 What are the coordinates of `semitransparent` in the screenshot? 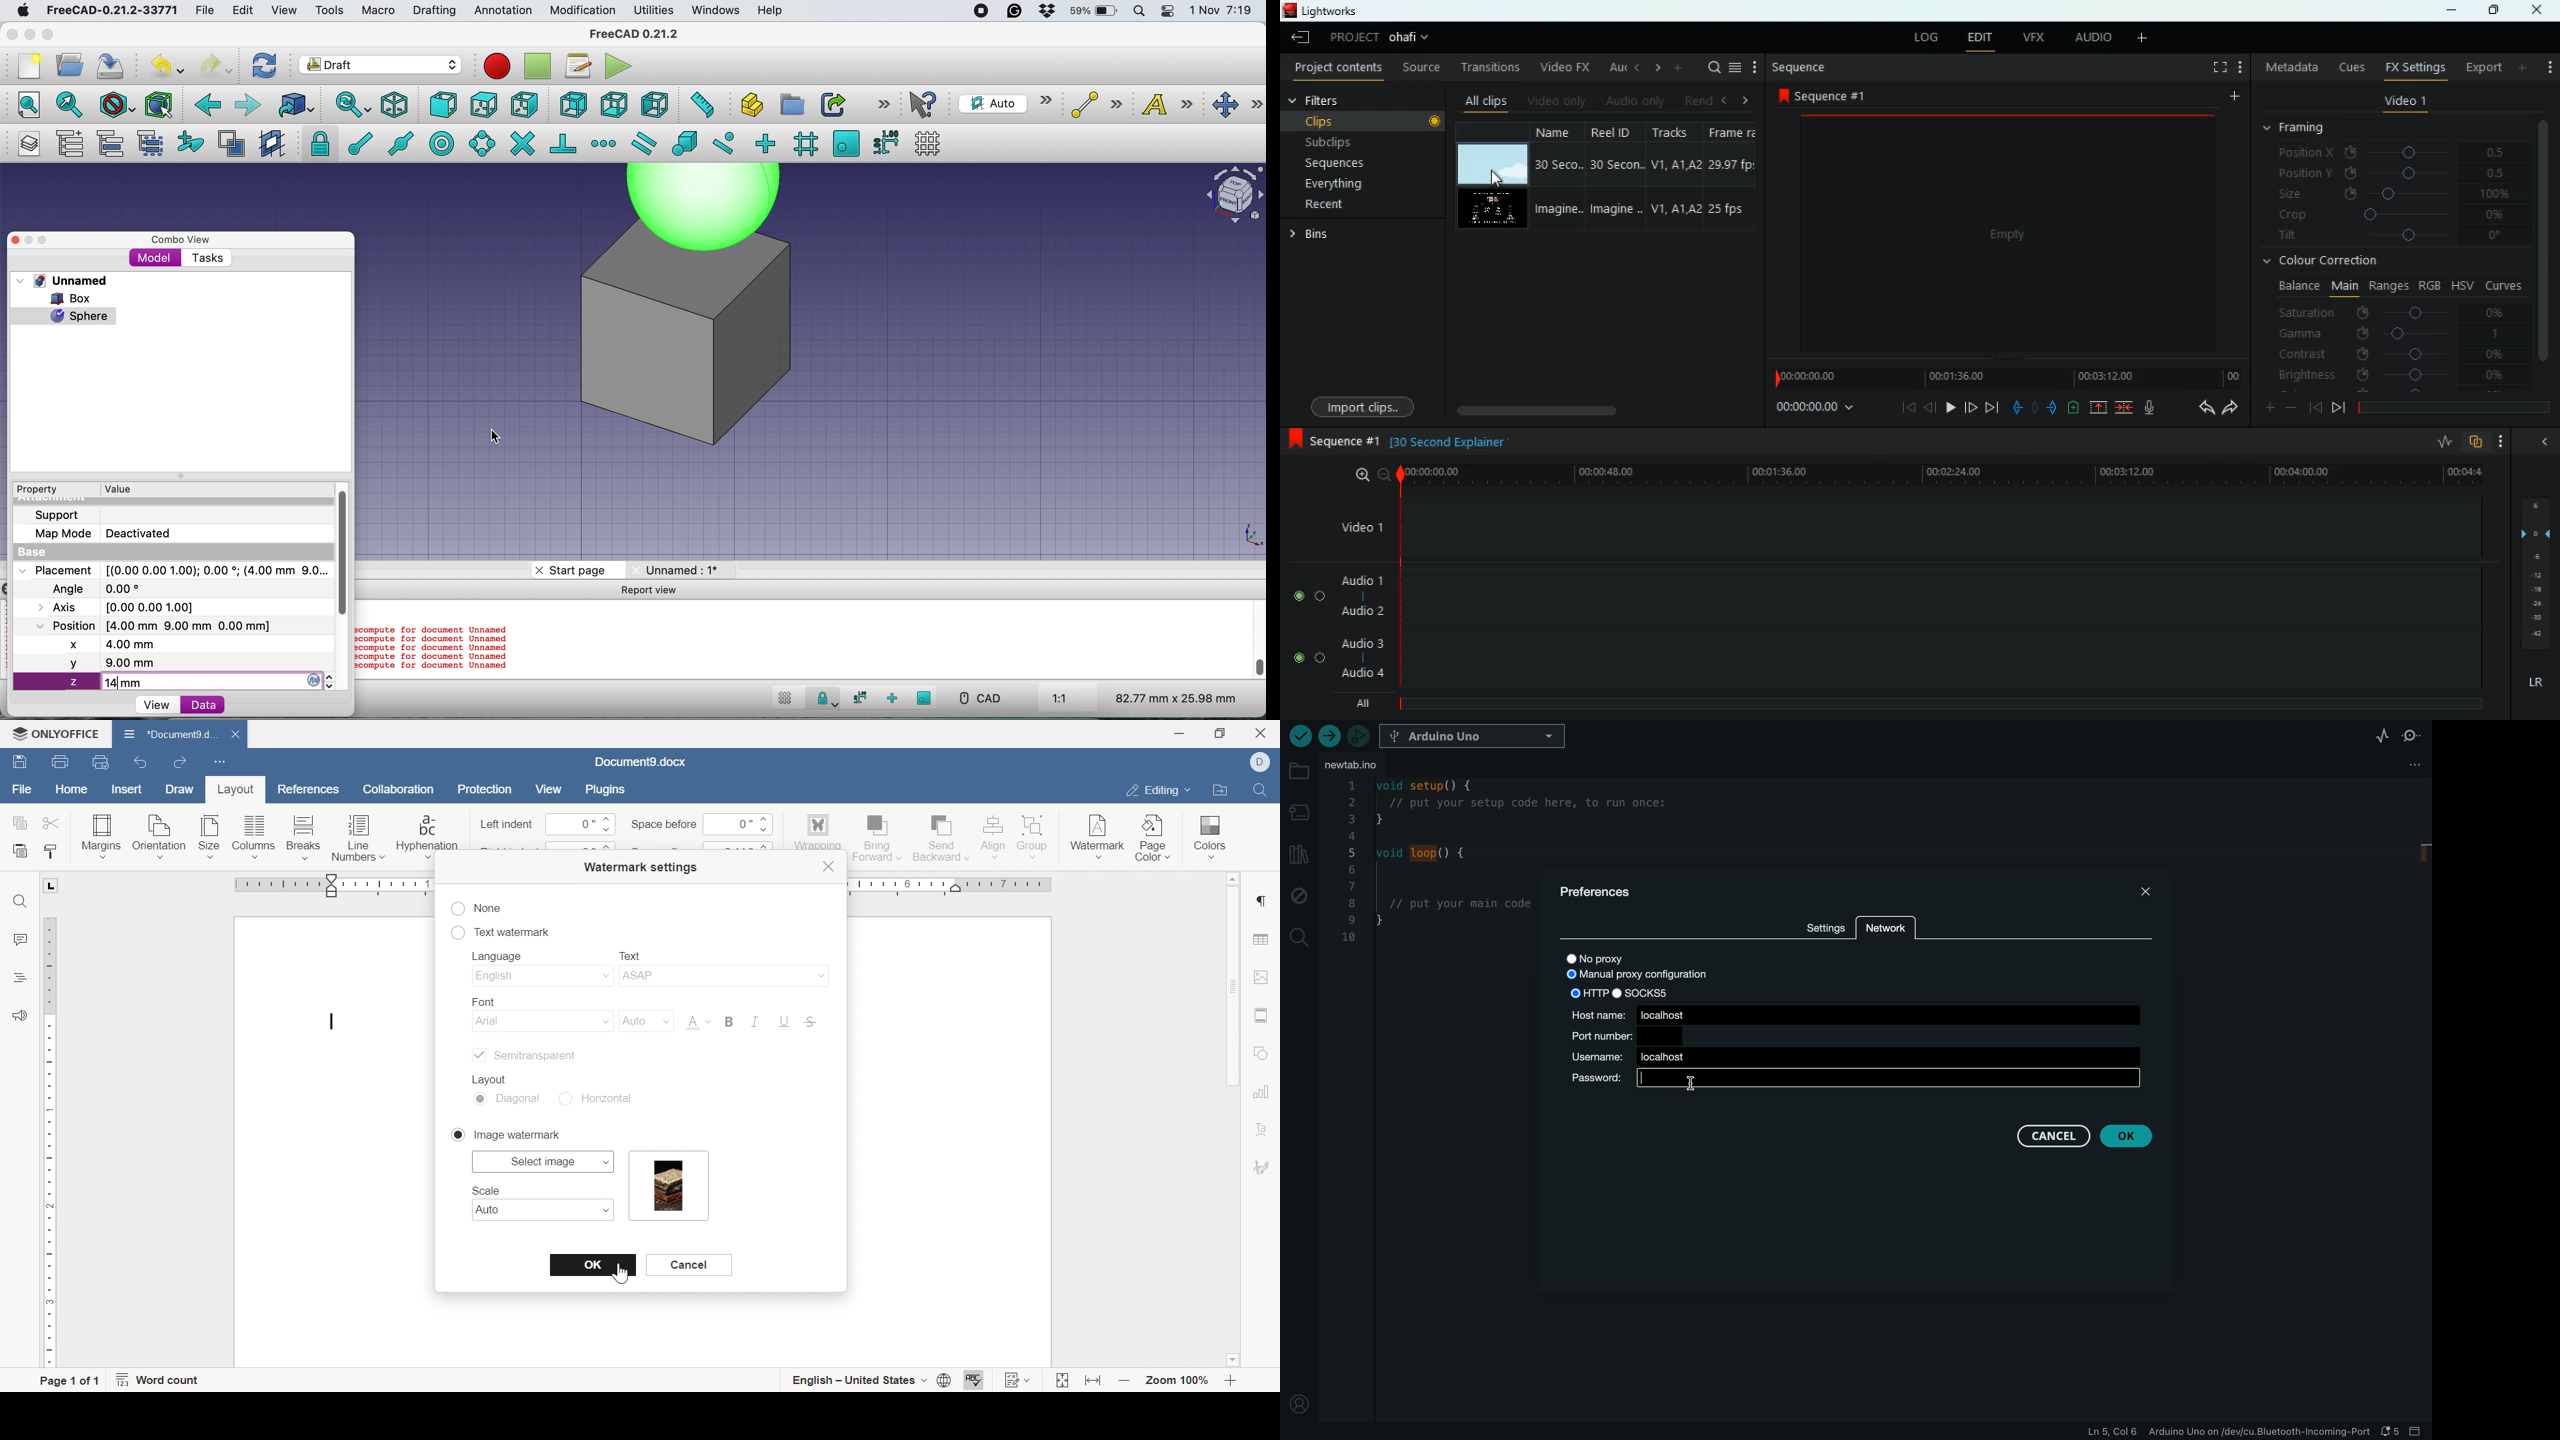 It's located at (523, 1055).